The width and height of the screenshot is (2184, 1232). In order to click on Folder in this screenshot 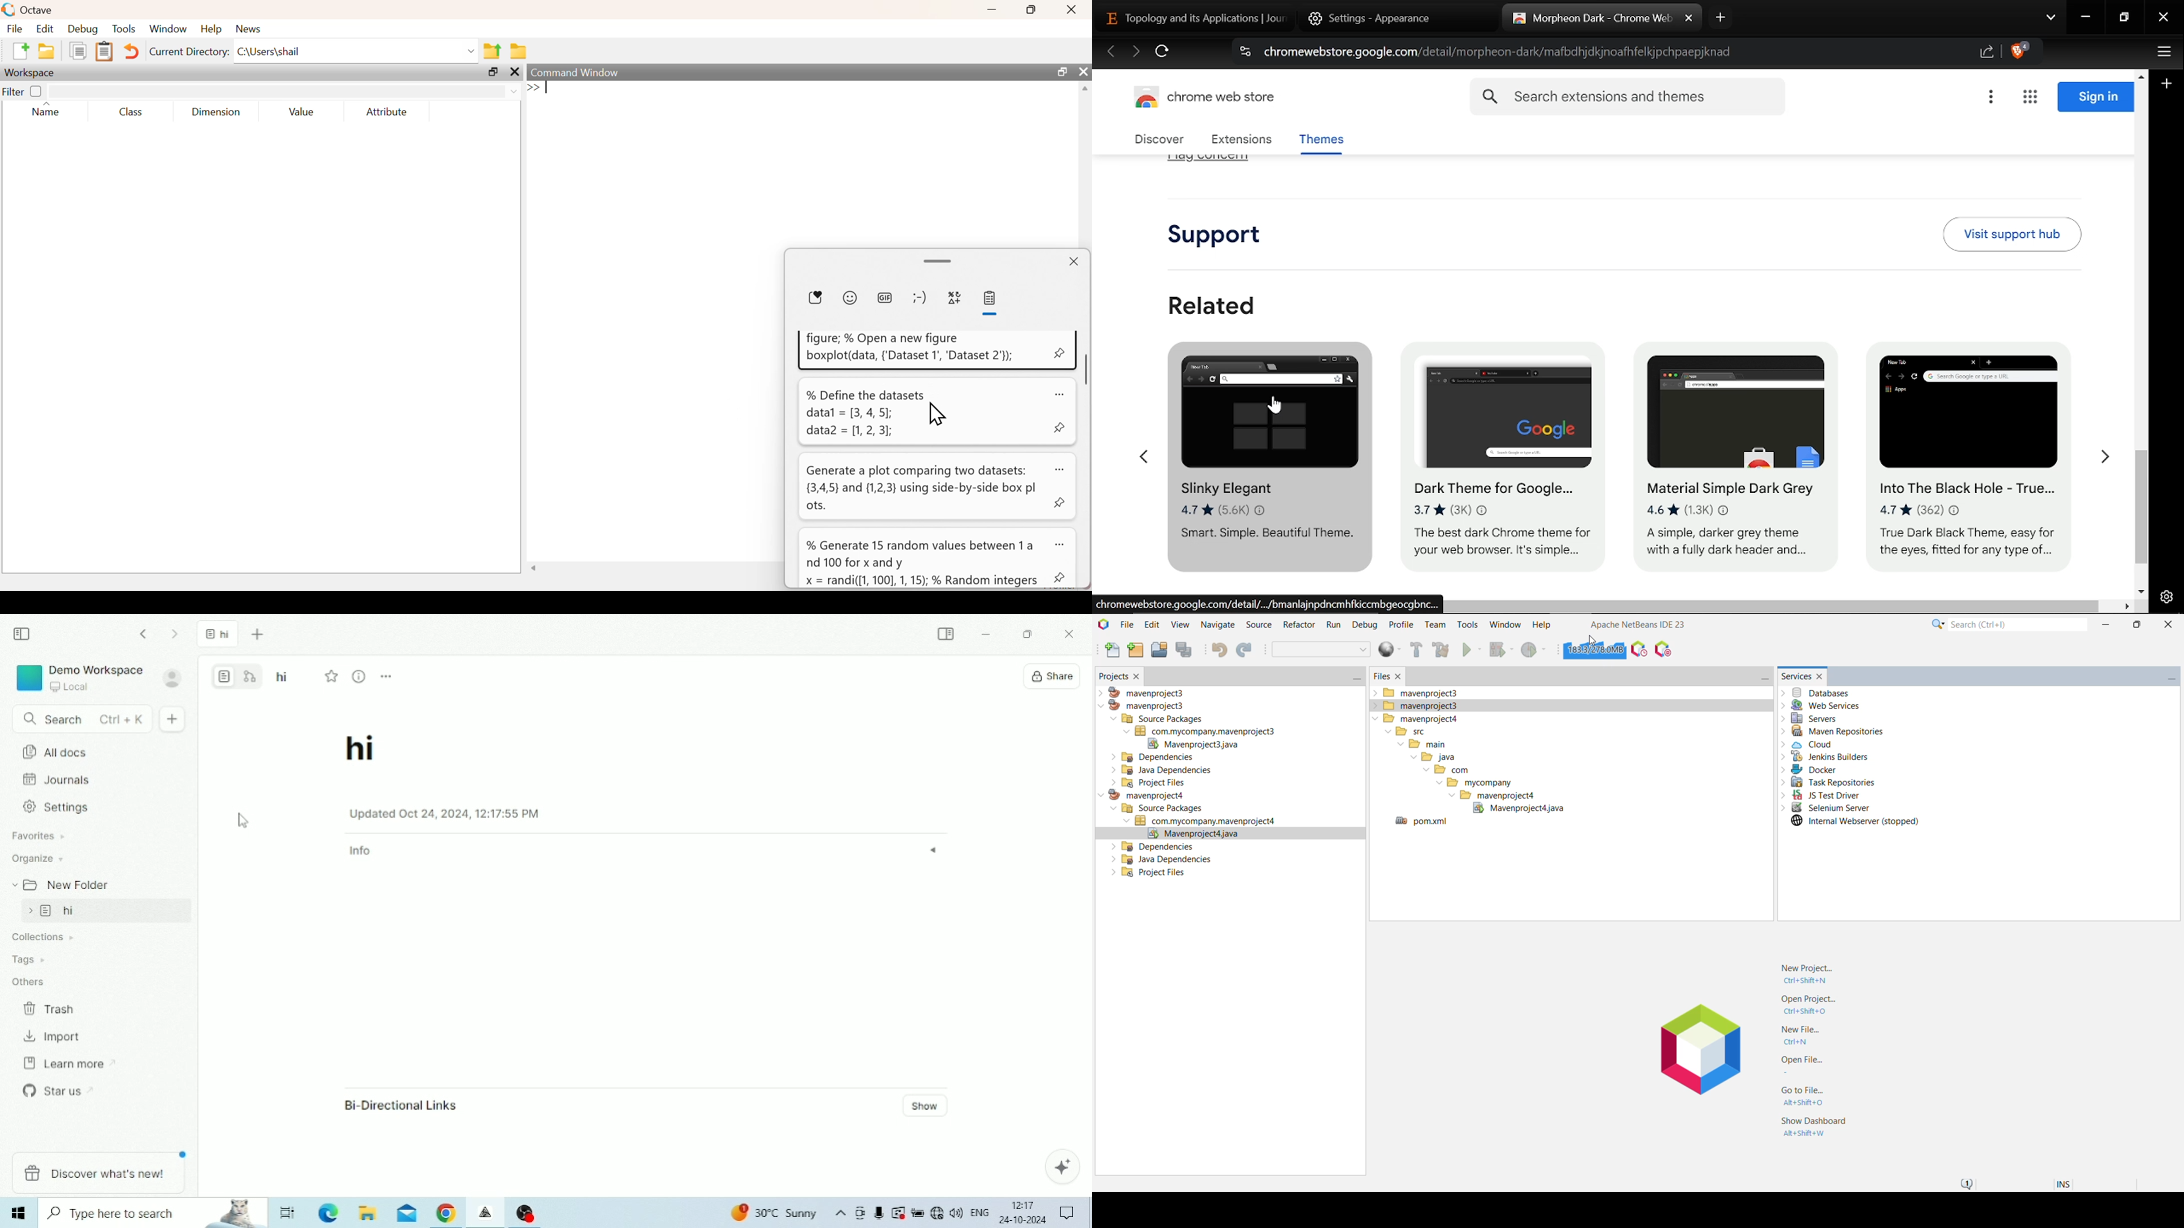, I will do `click(519, 51)`.